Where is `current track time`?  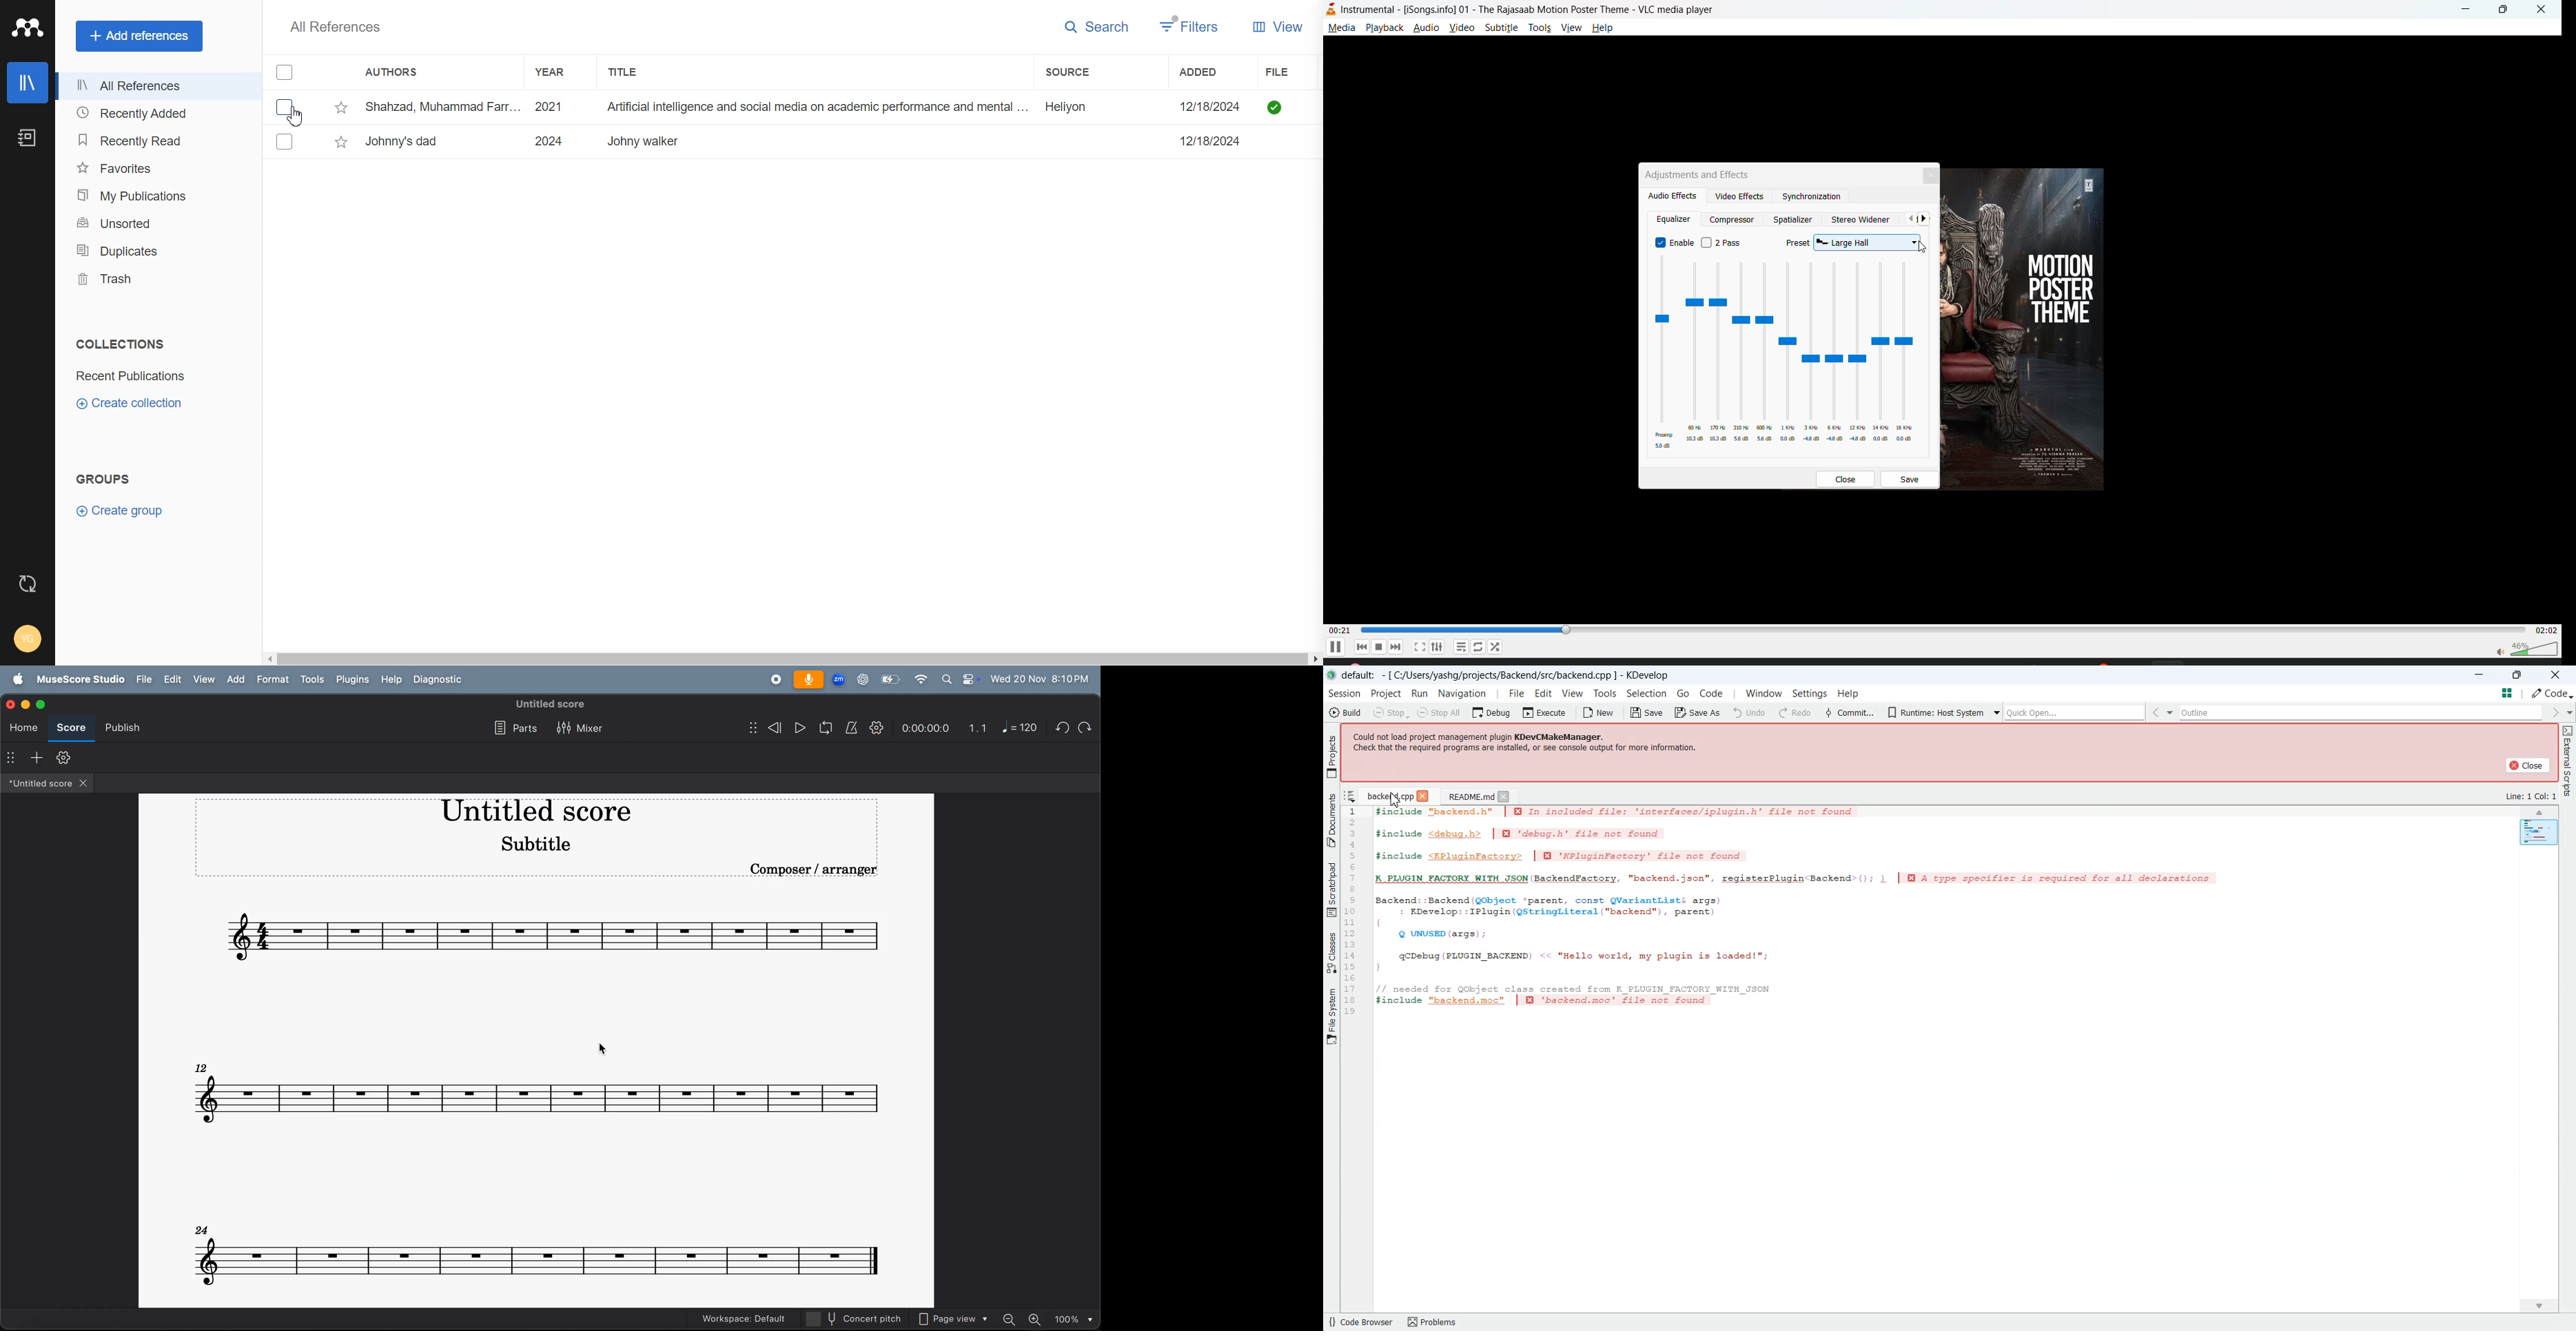 current track time is located at coordinates (1340, 629).